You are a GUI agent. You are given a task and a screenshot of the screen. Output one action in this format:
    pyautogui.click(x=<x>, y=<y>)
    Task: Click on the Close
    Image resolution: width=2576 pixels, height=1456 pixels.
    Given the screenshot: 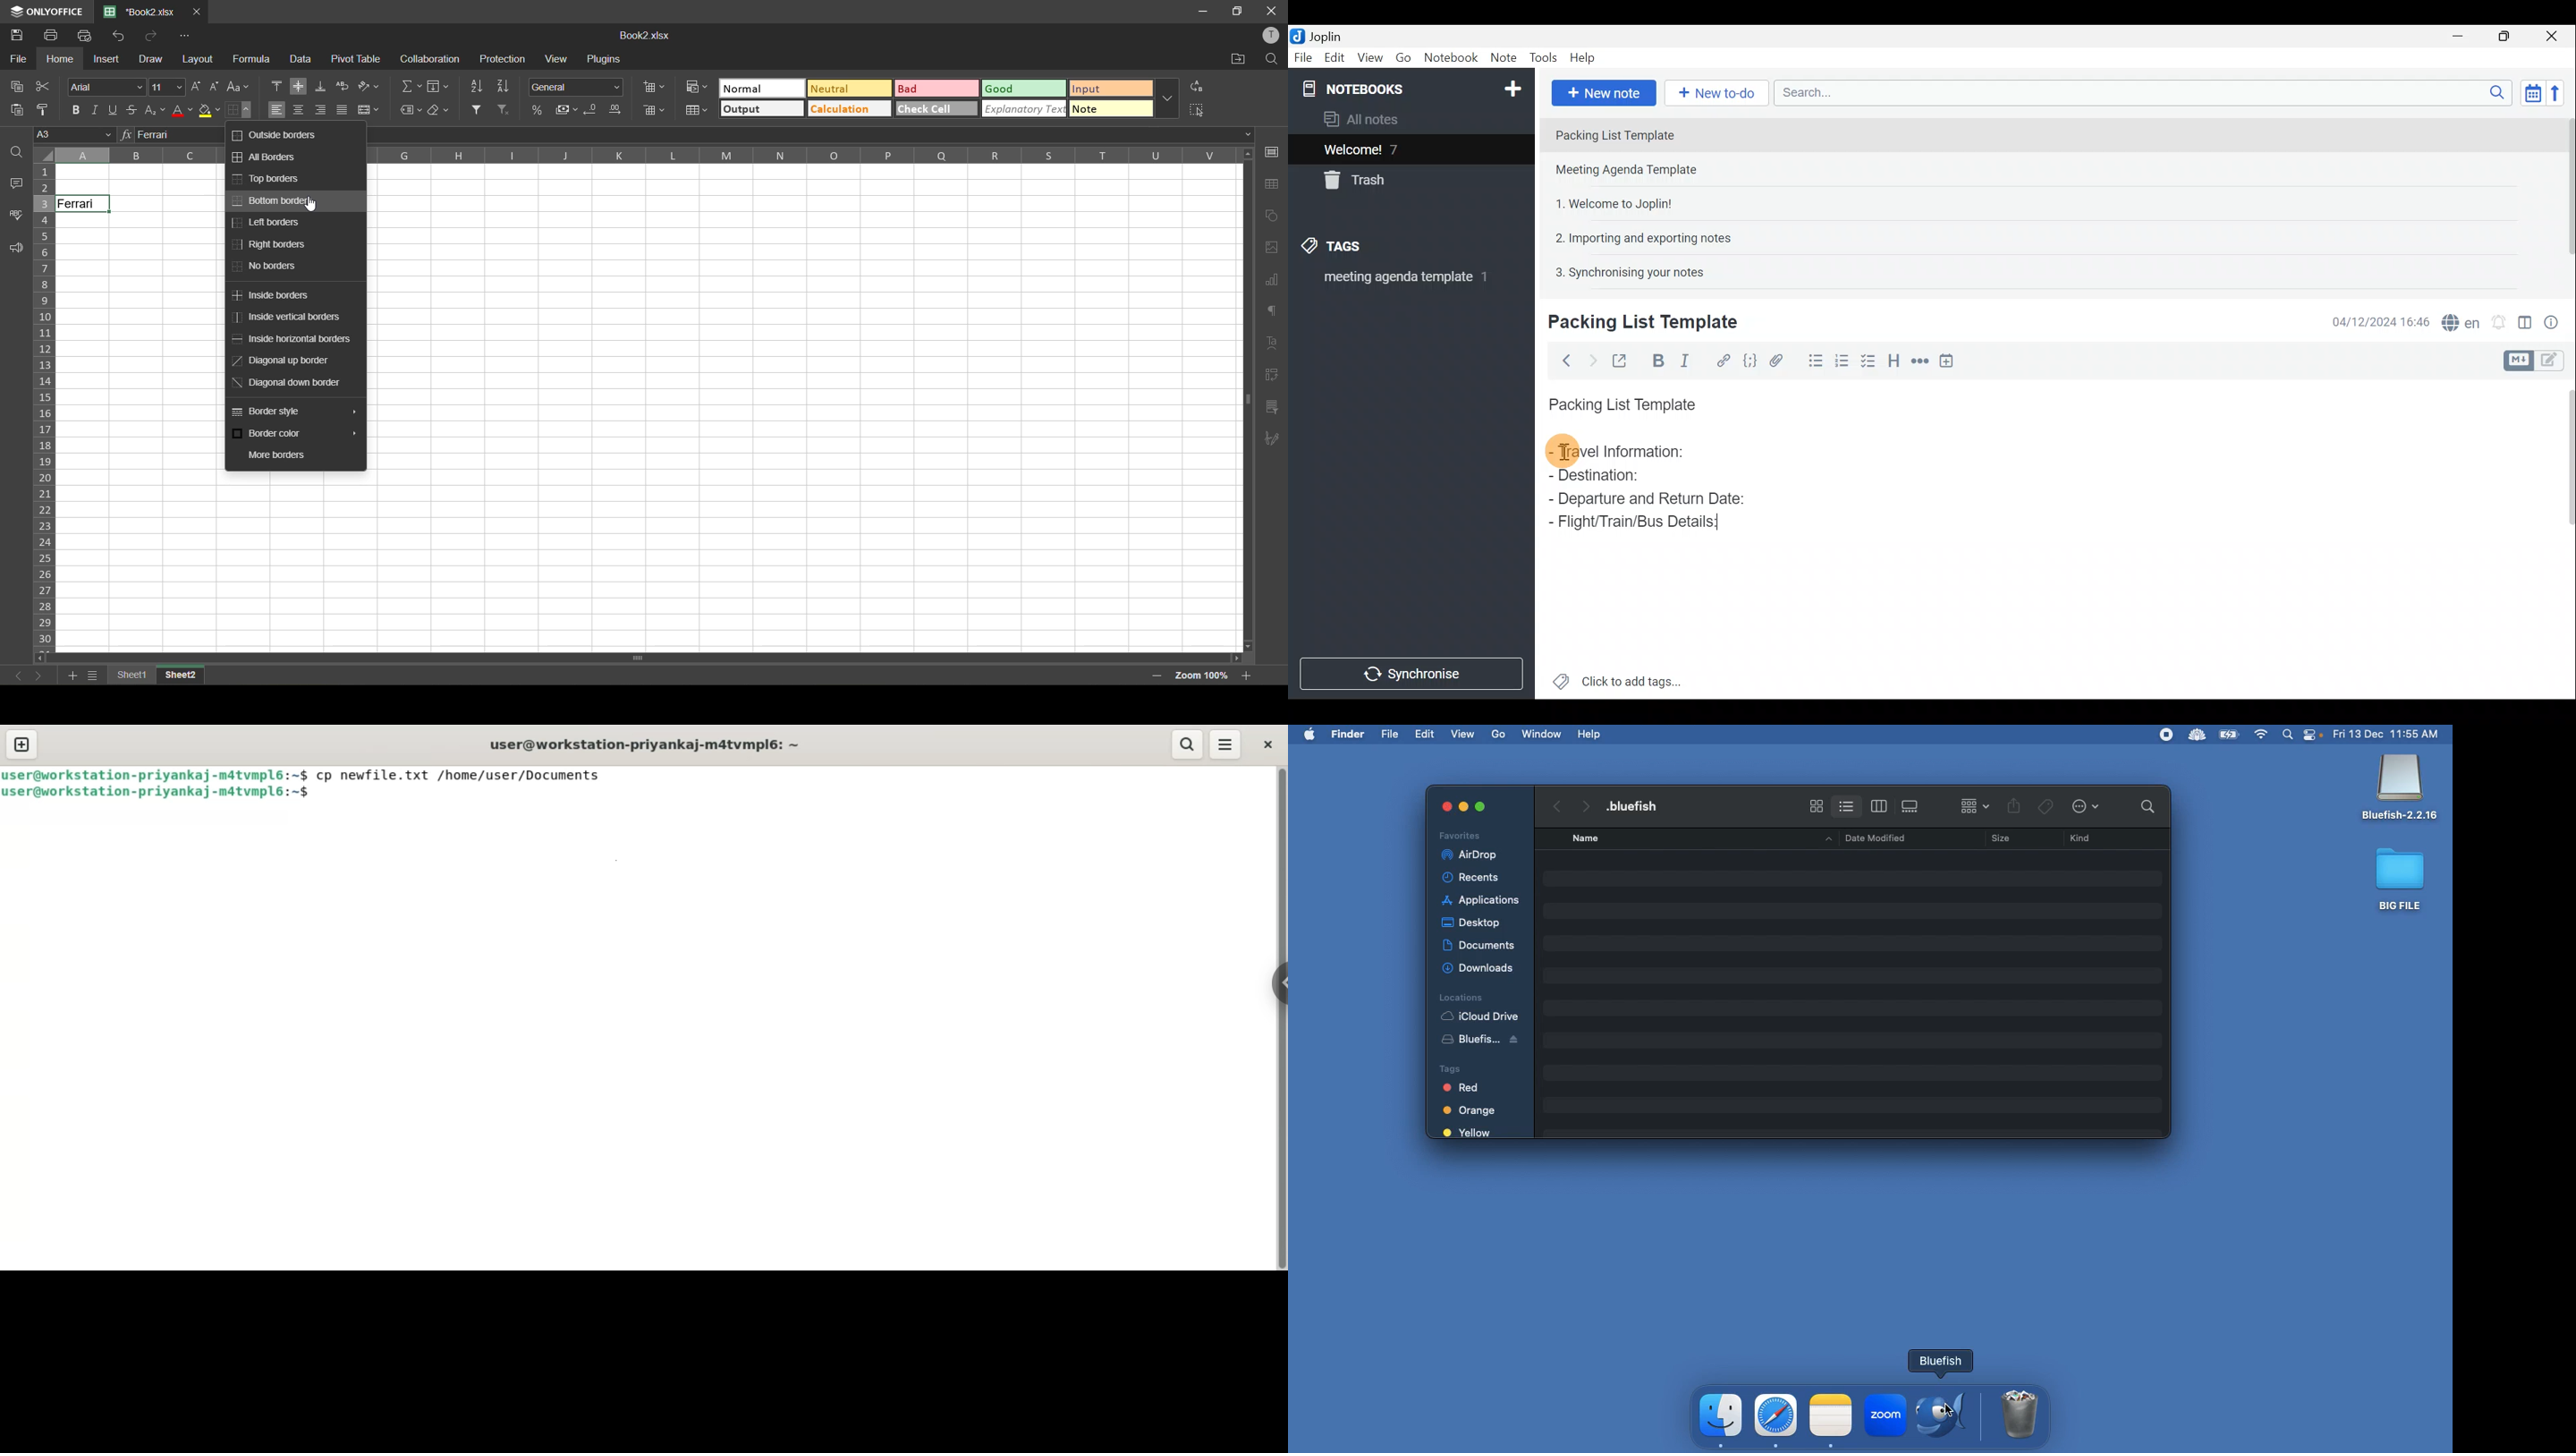 What is the action you would take?
    pyautogui.click(x=2556, y=36)
    